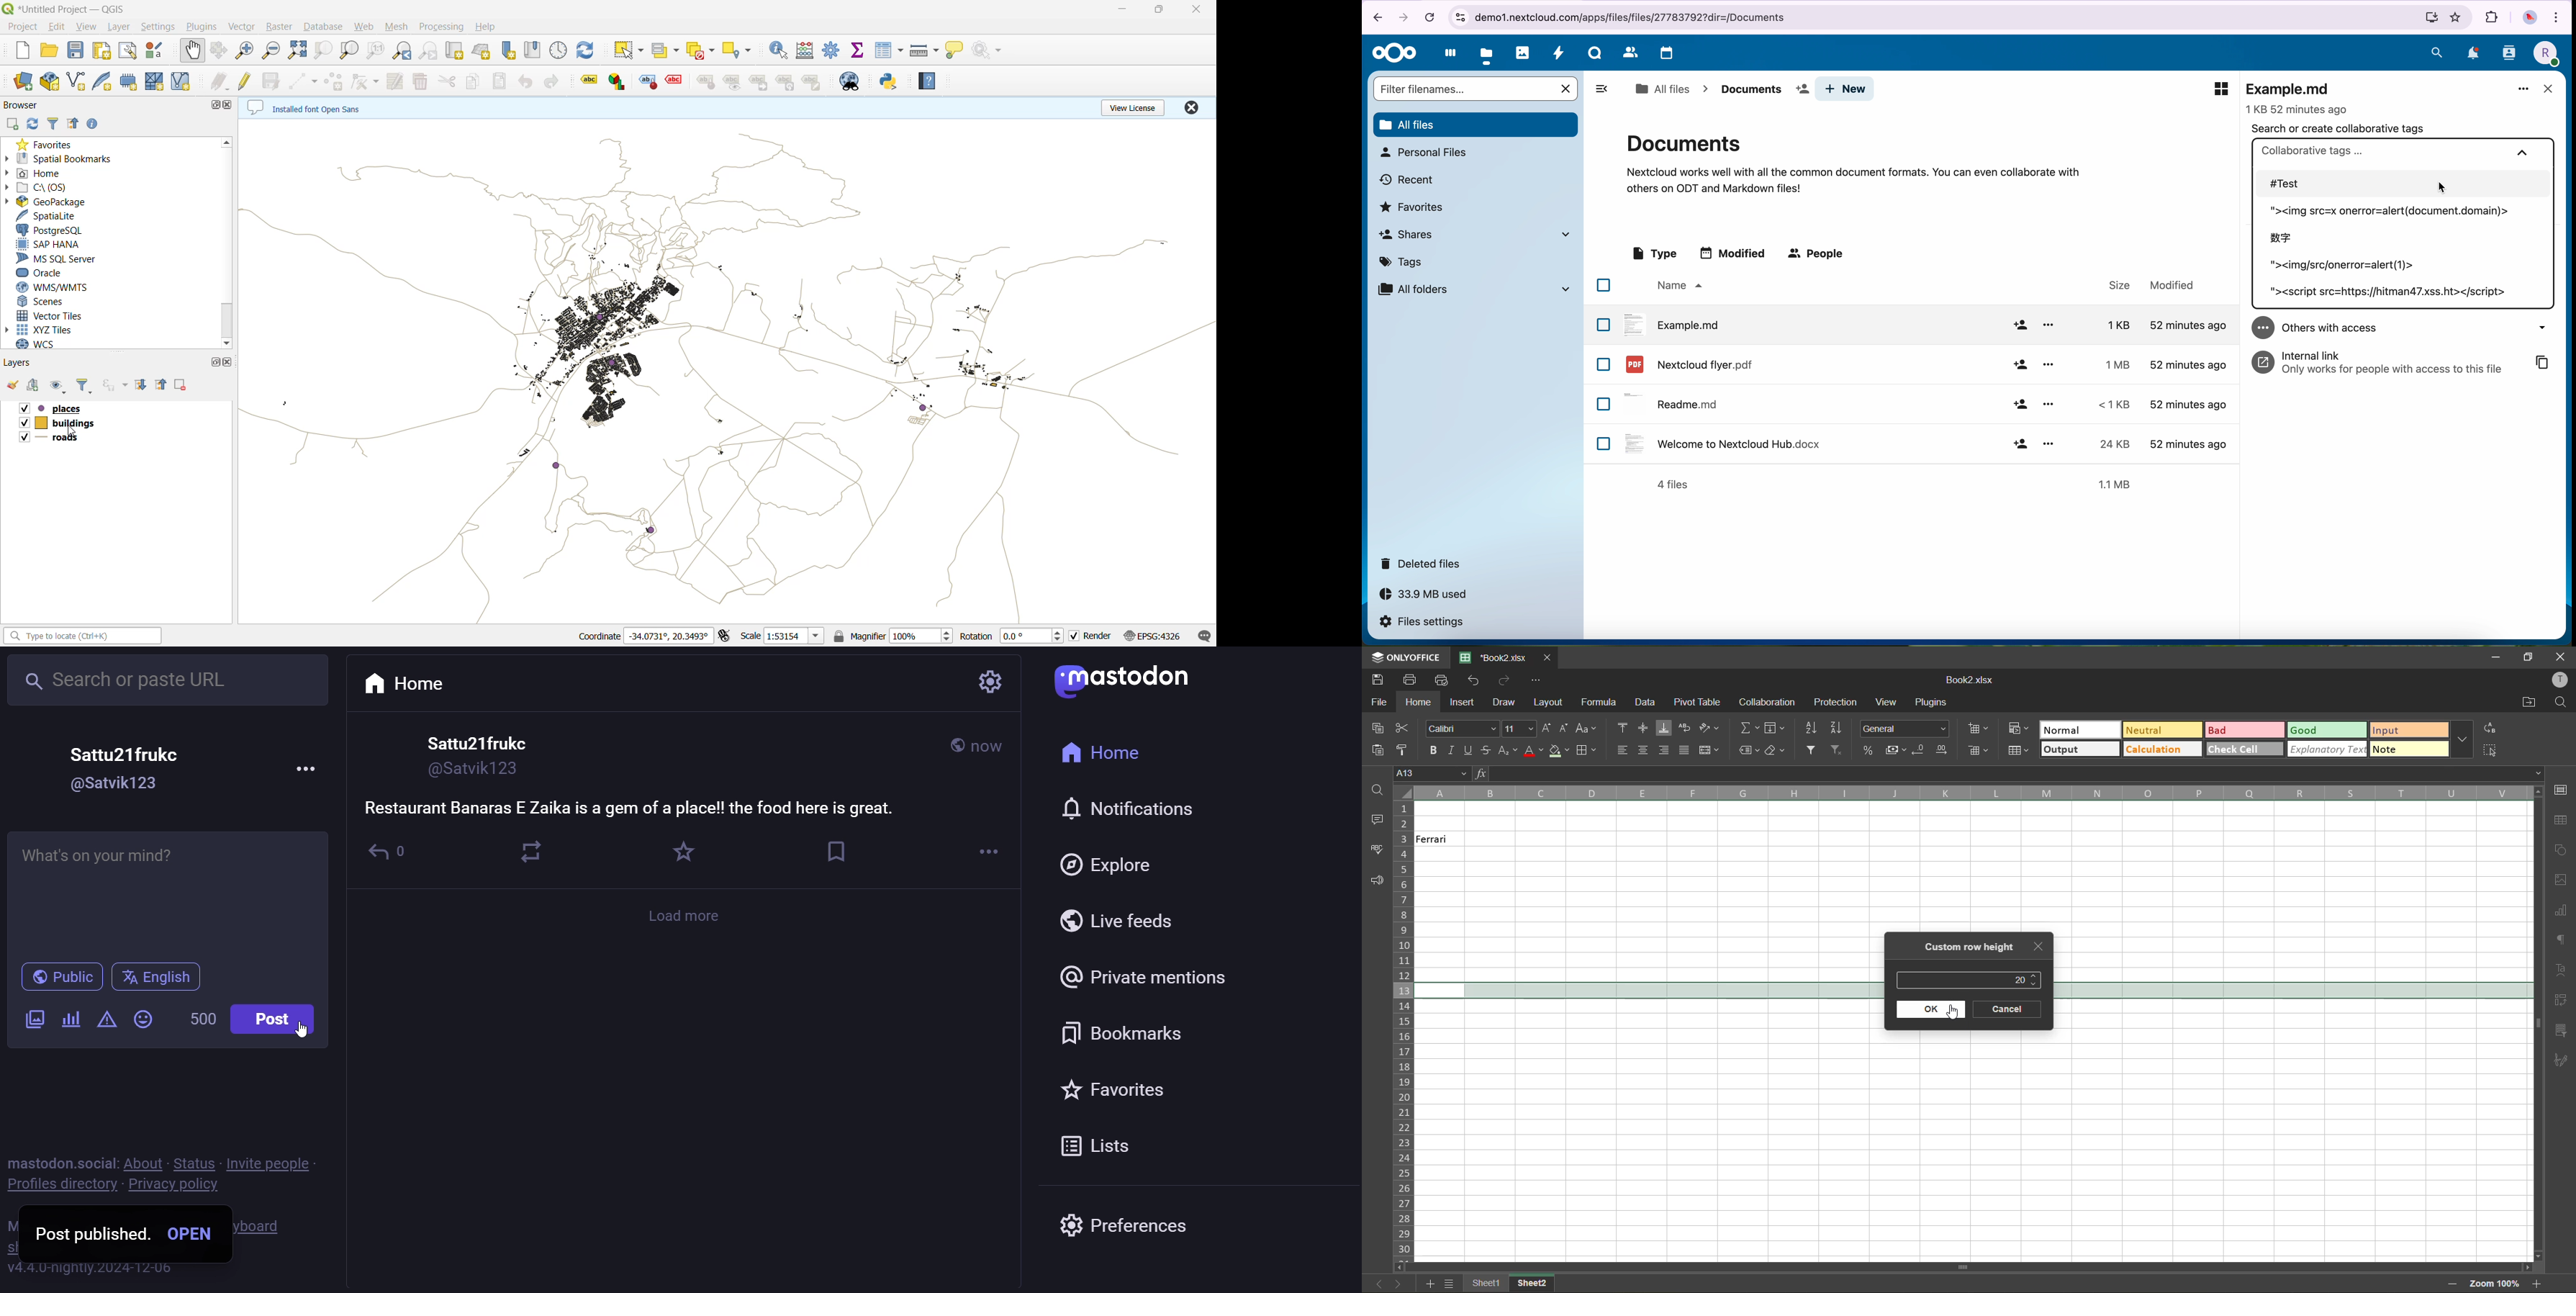  Describe the element at coordinates (688, 916) in the screenshot. I see `load more` at that location.